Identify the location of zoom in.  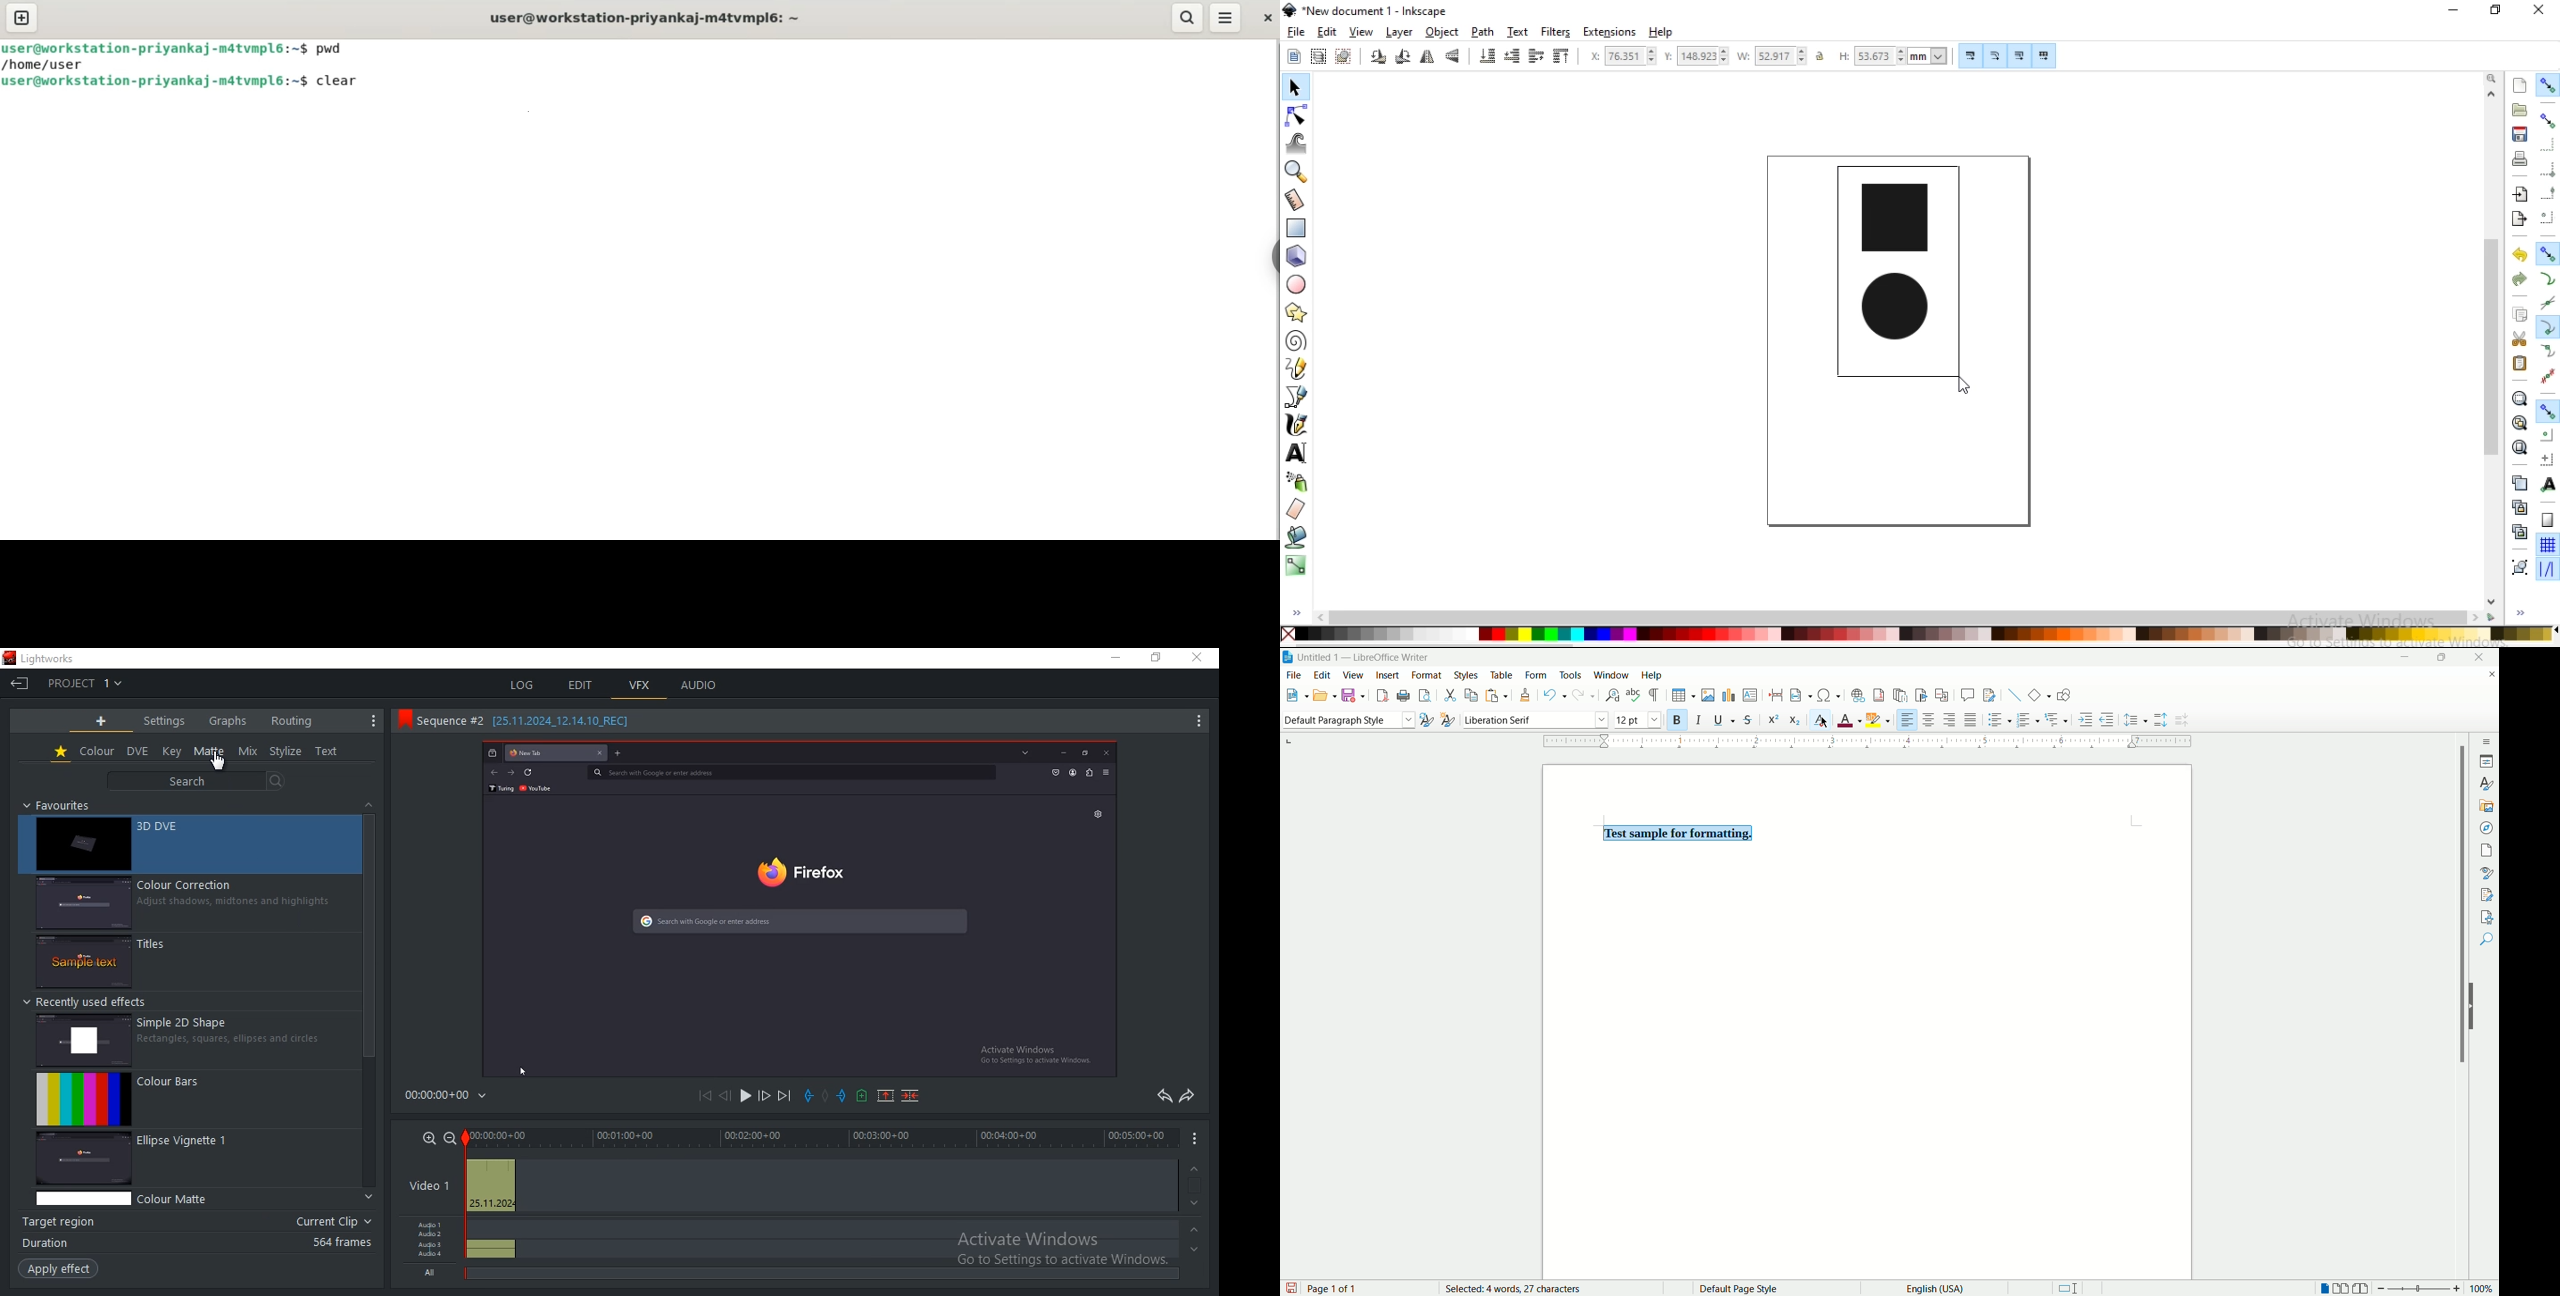
(429, 1137).